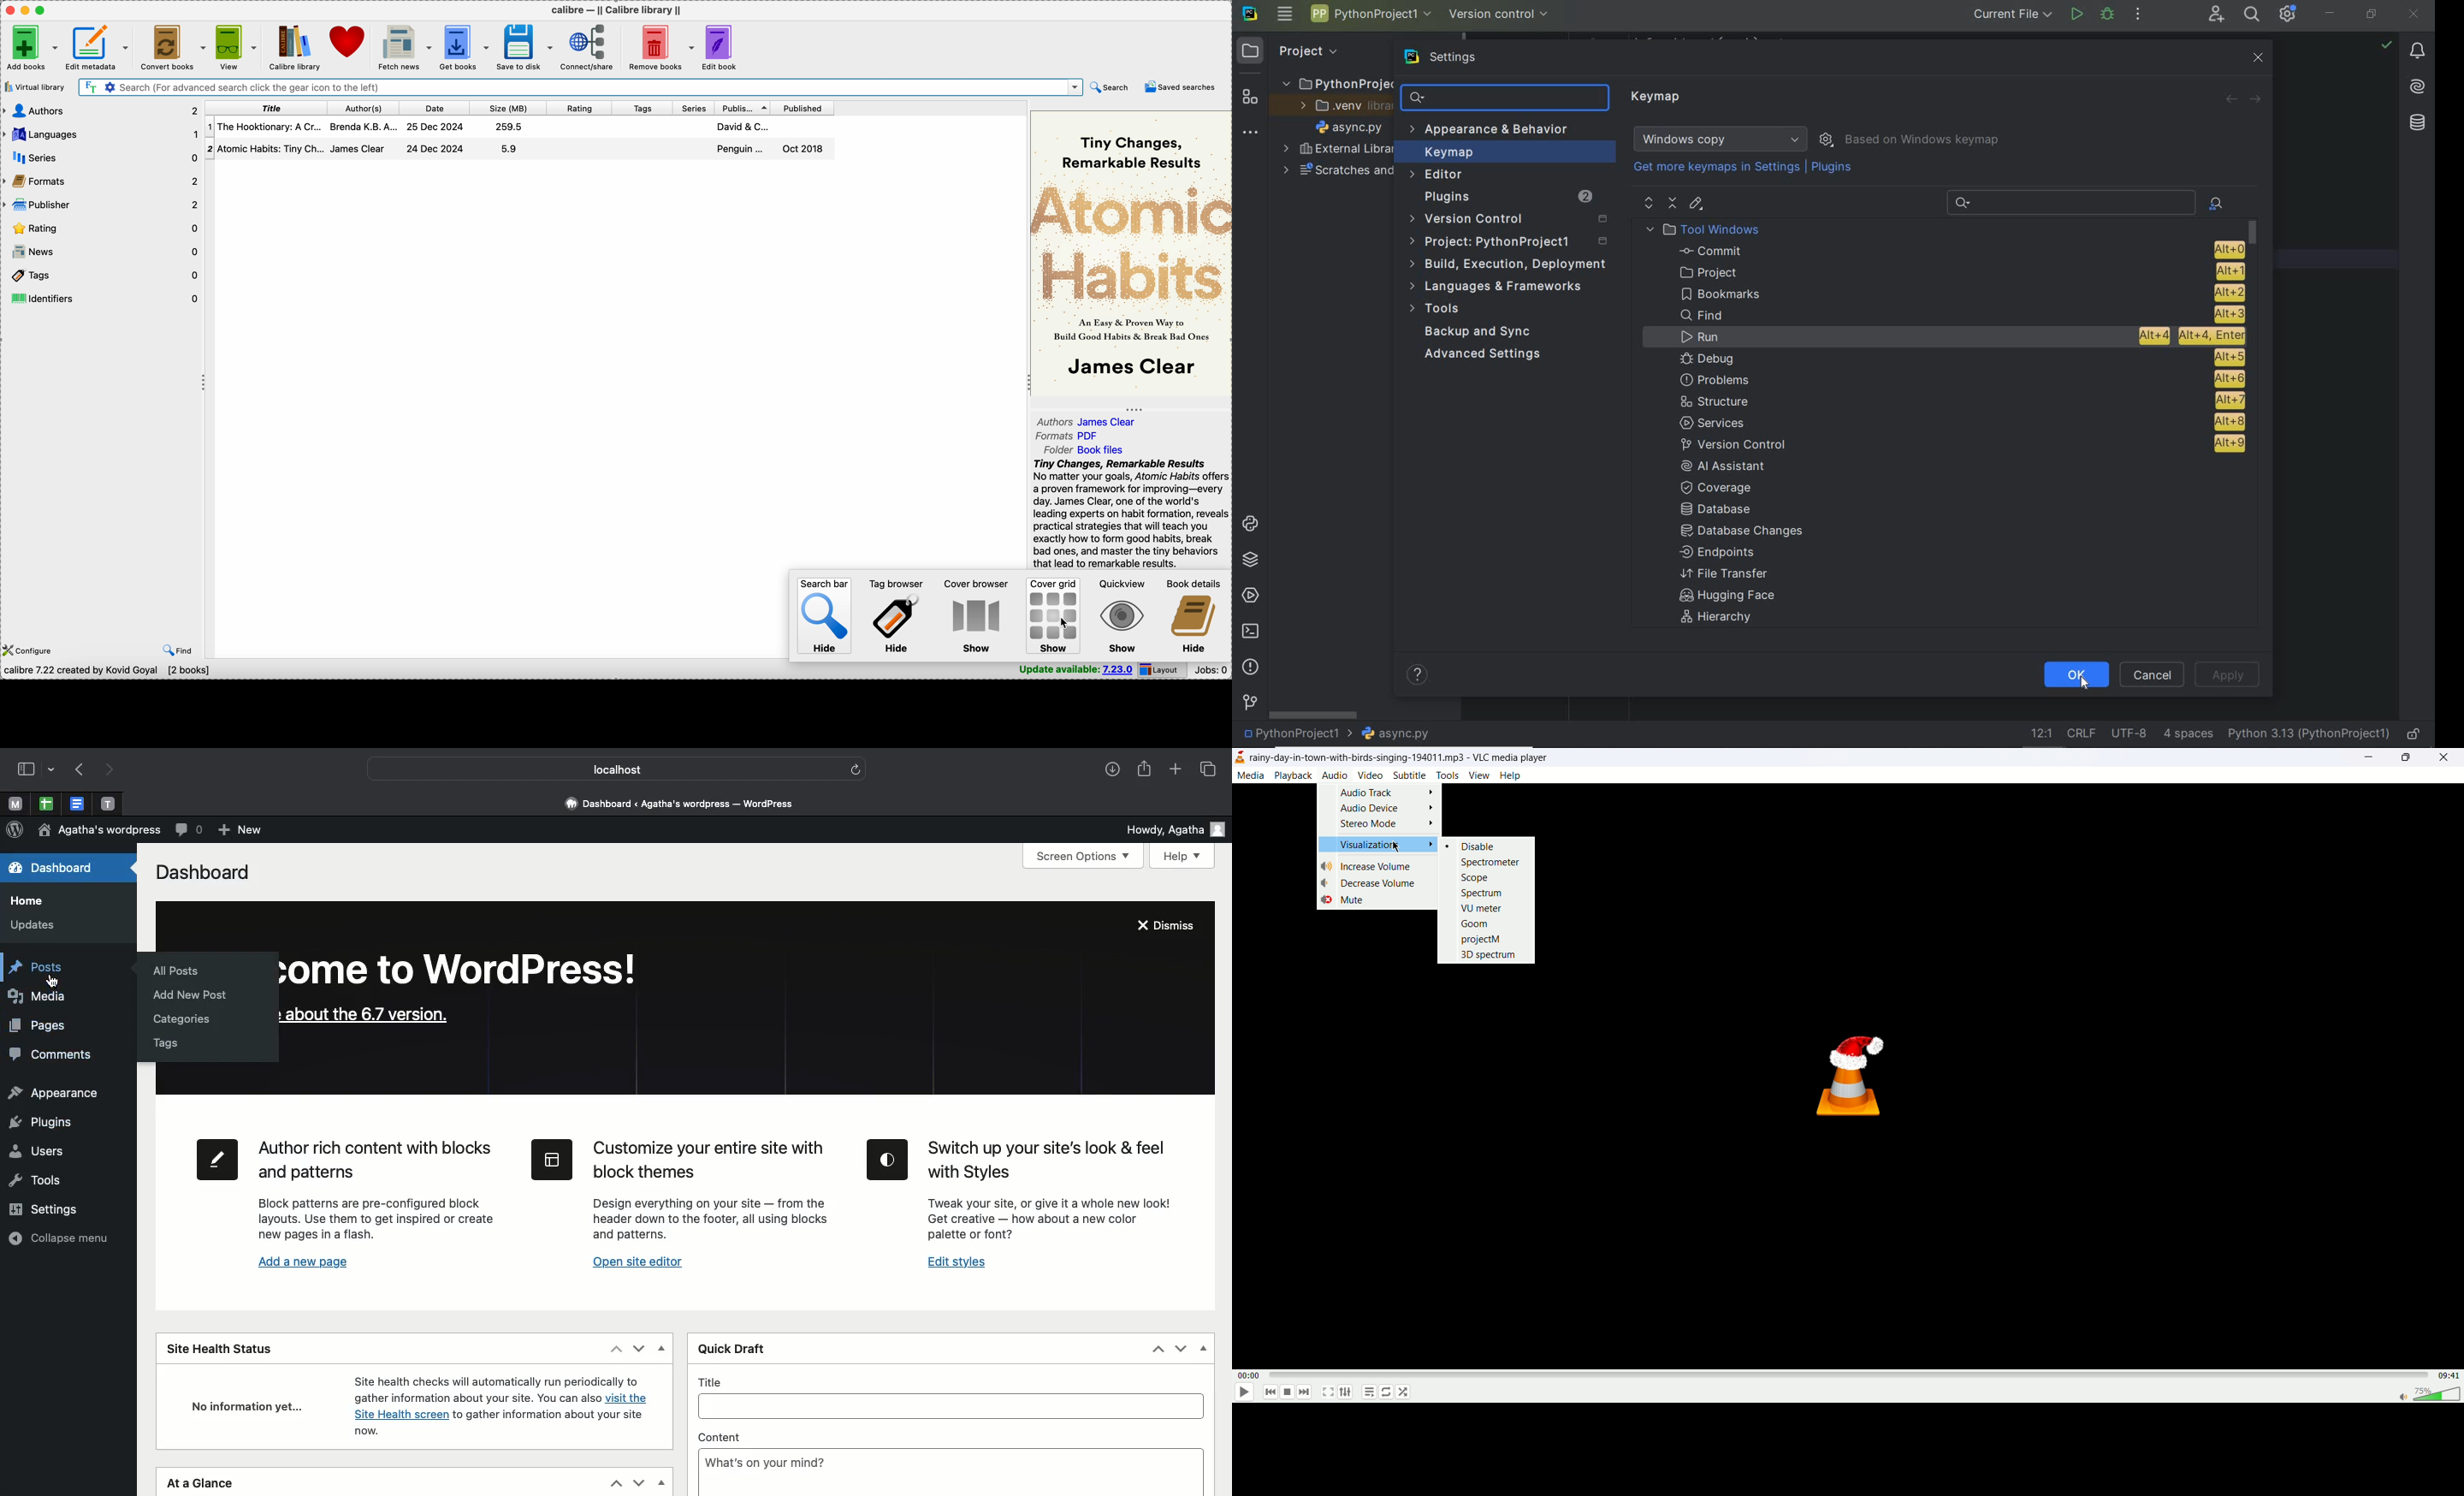 This screenshot has width=2464, height=1512. Describe the element at coordinates (349, 41) in the screenshot. I see `donate` at that location.